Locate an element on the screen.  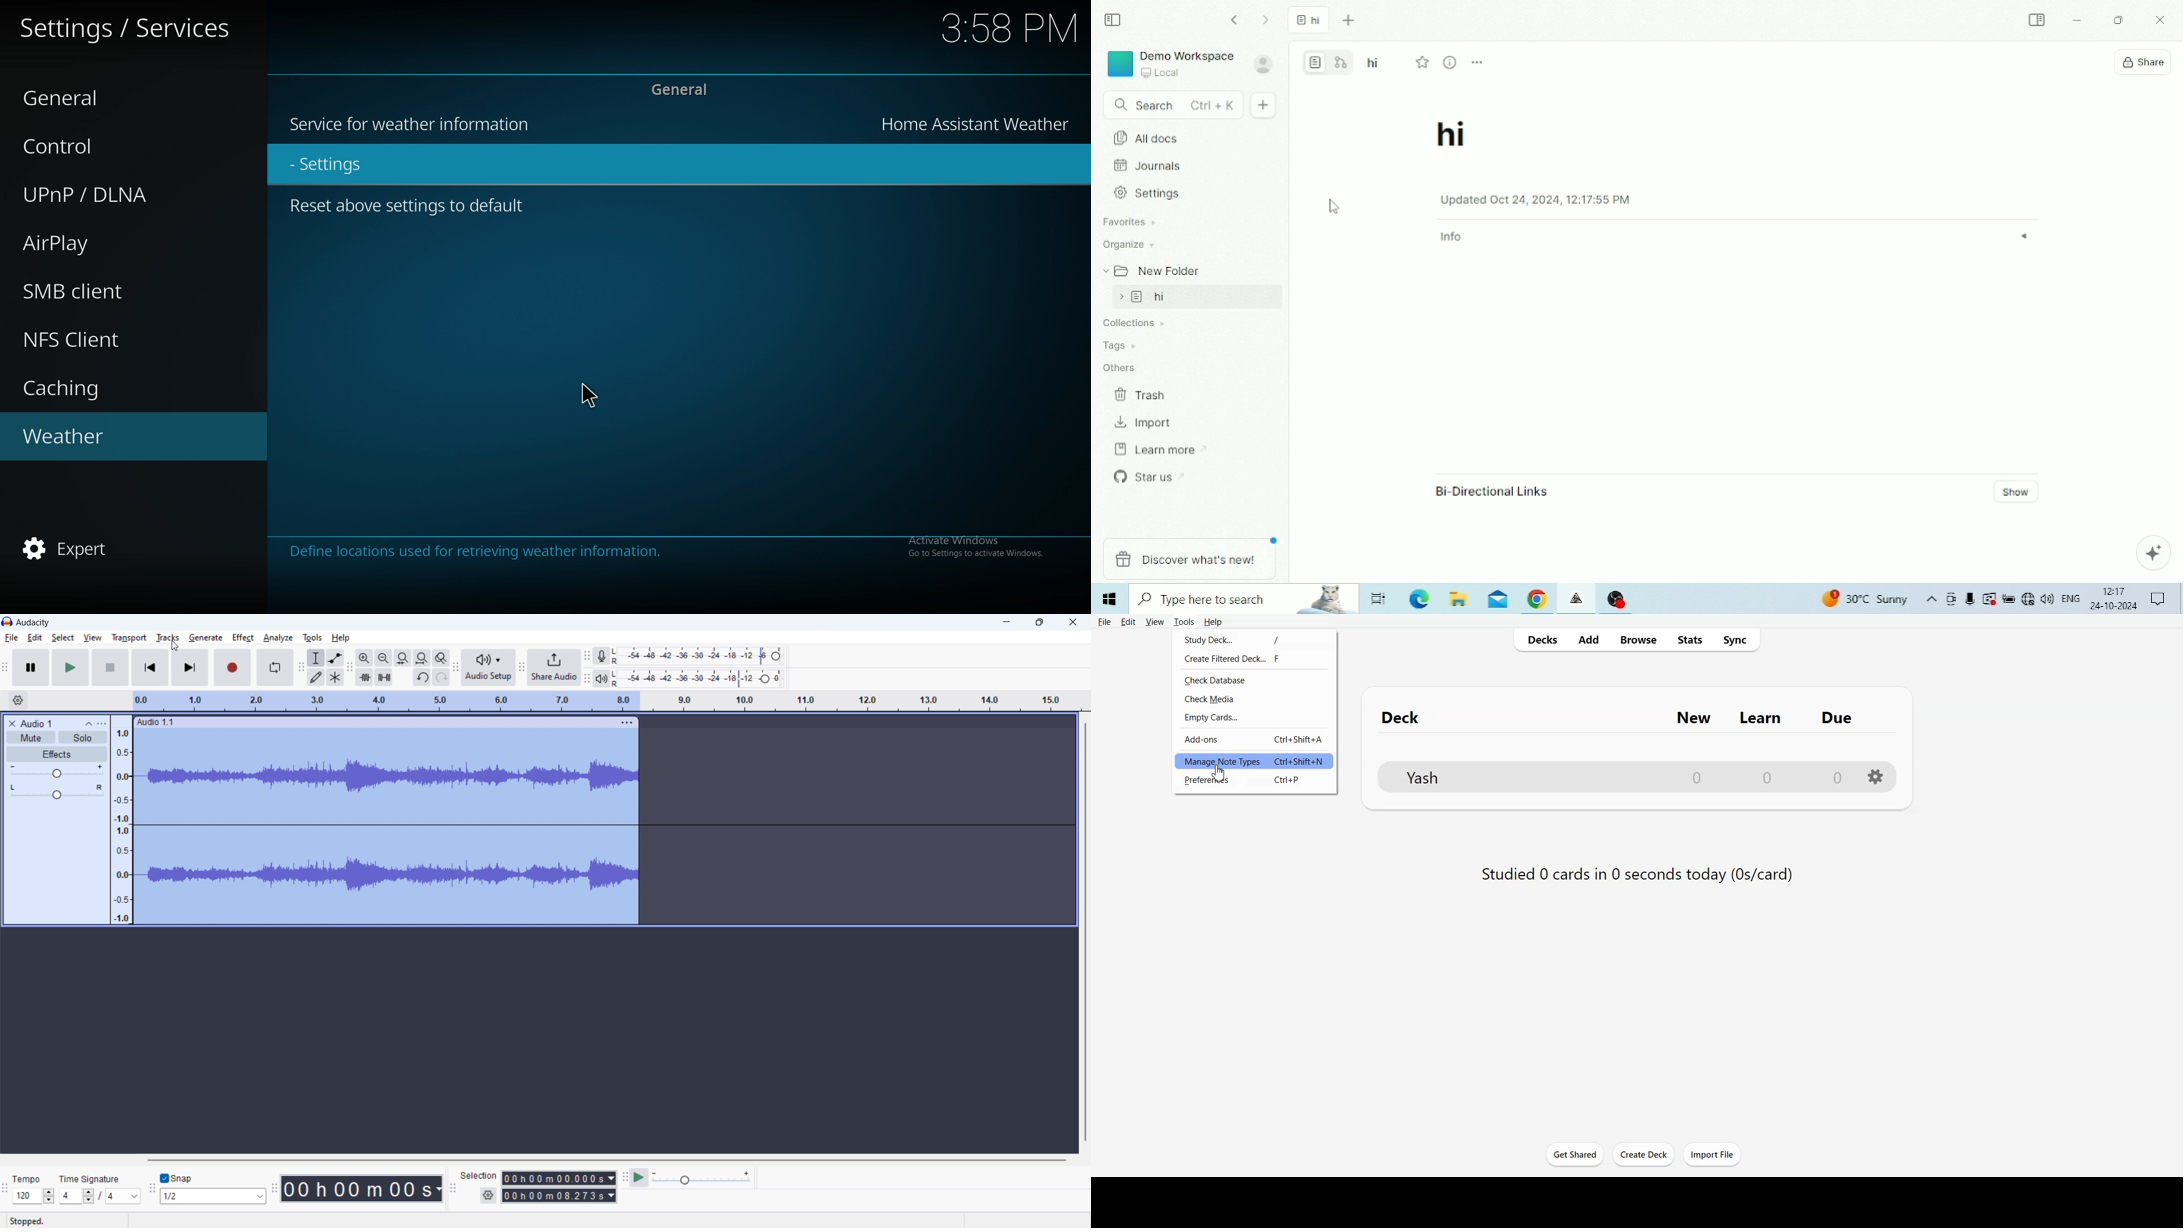
time toolbar is located at coordinates (273, 1189).